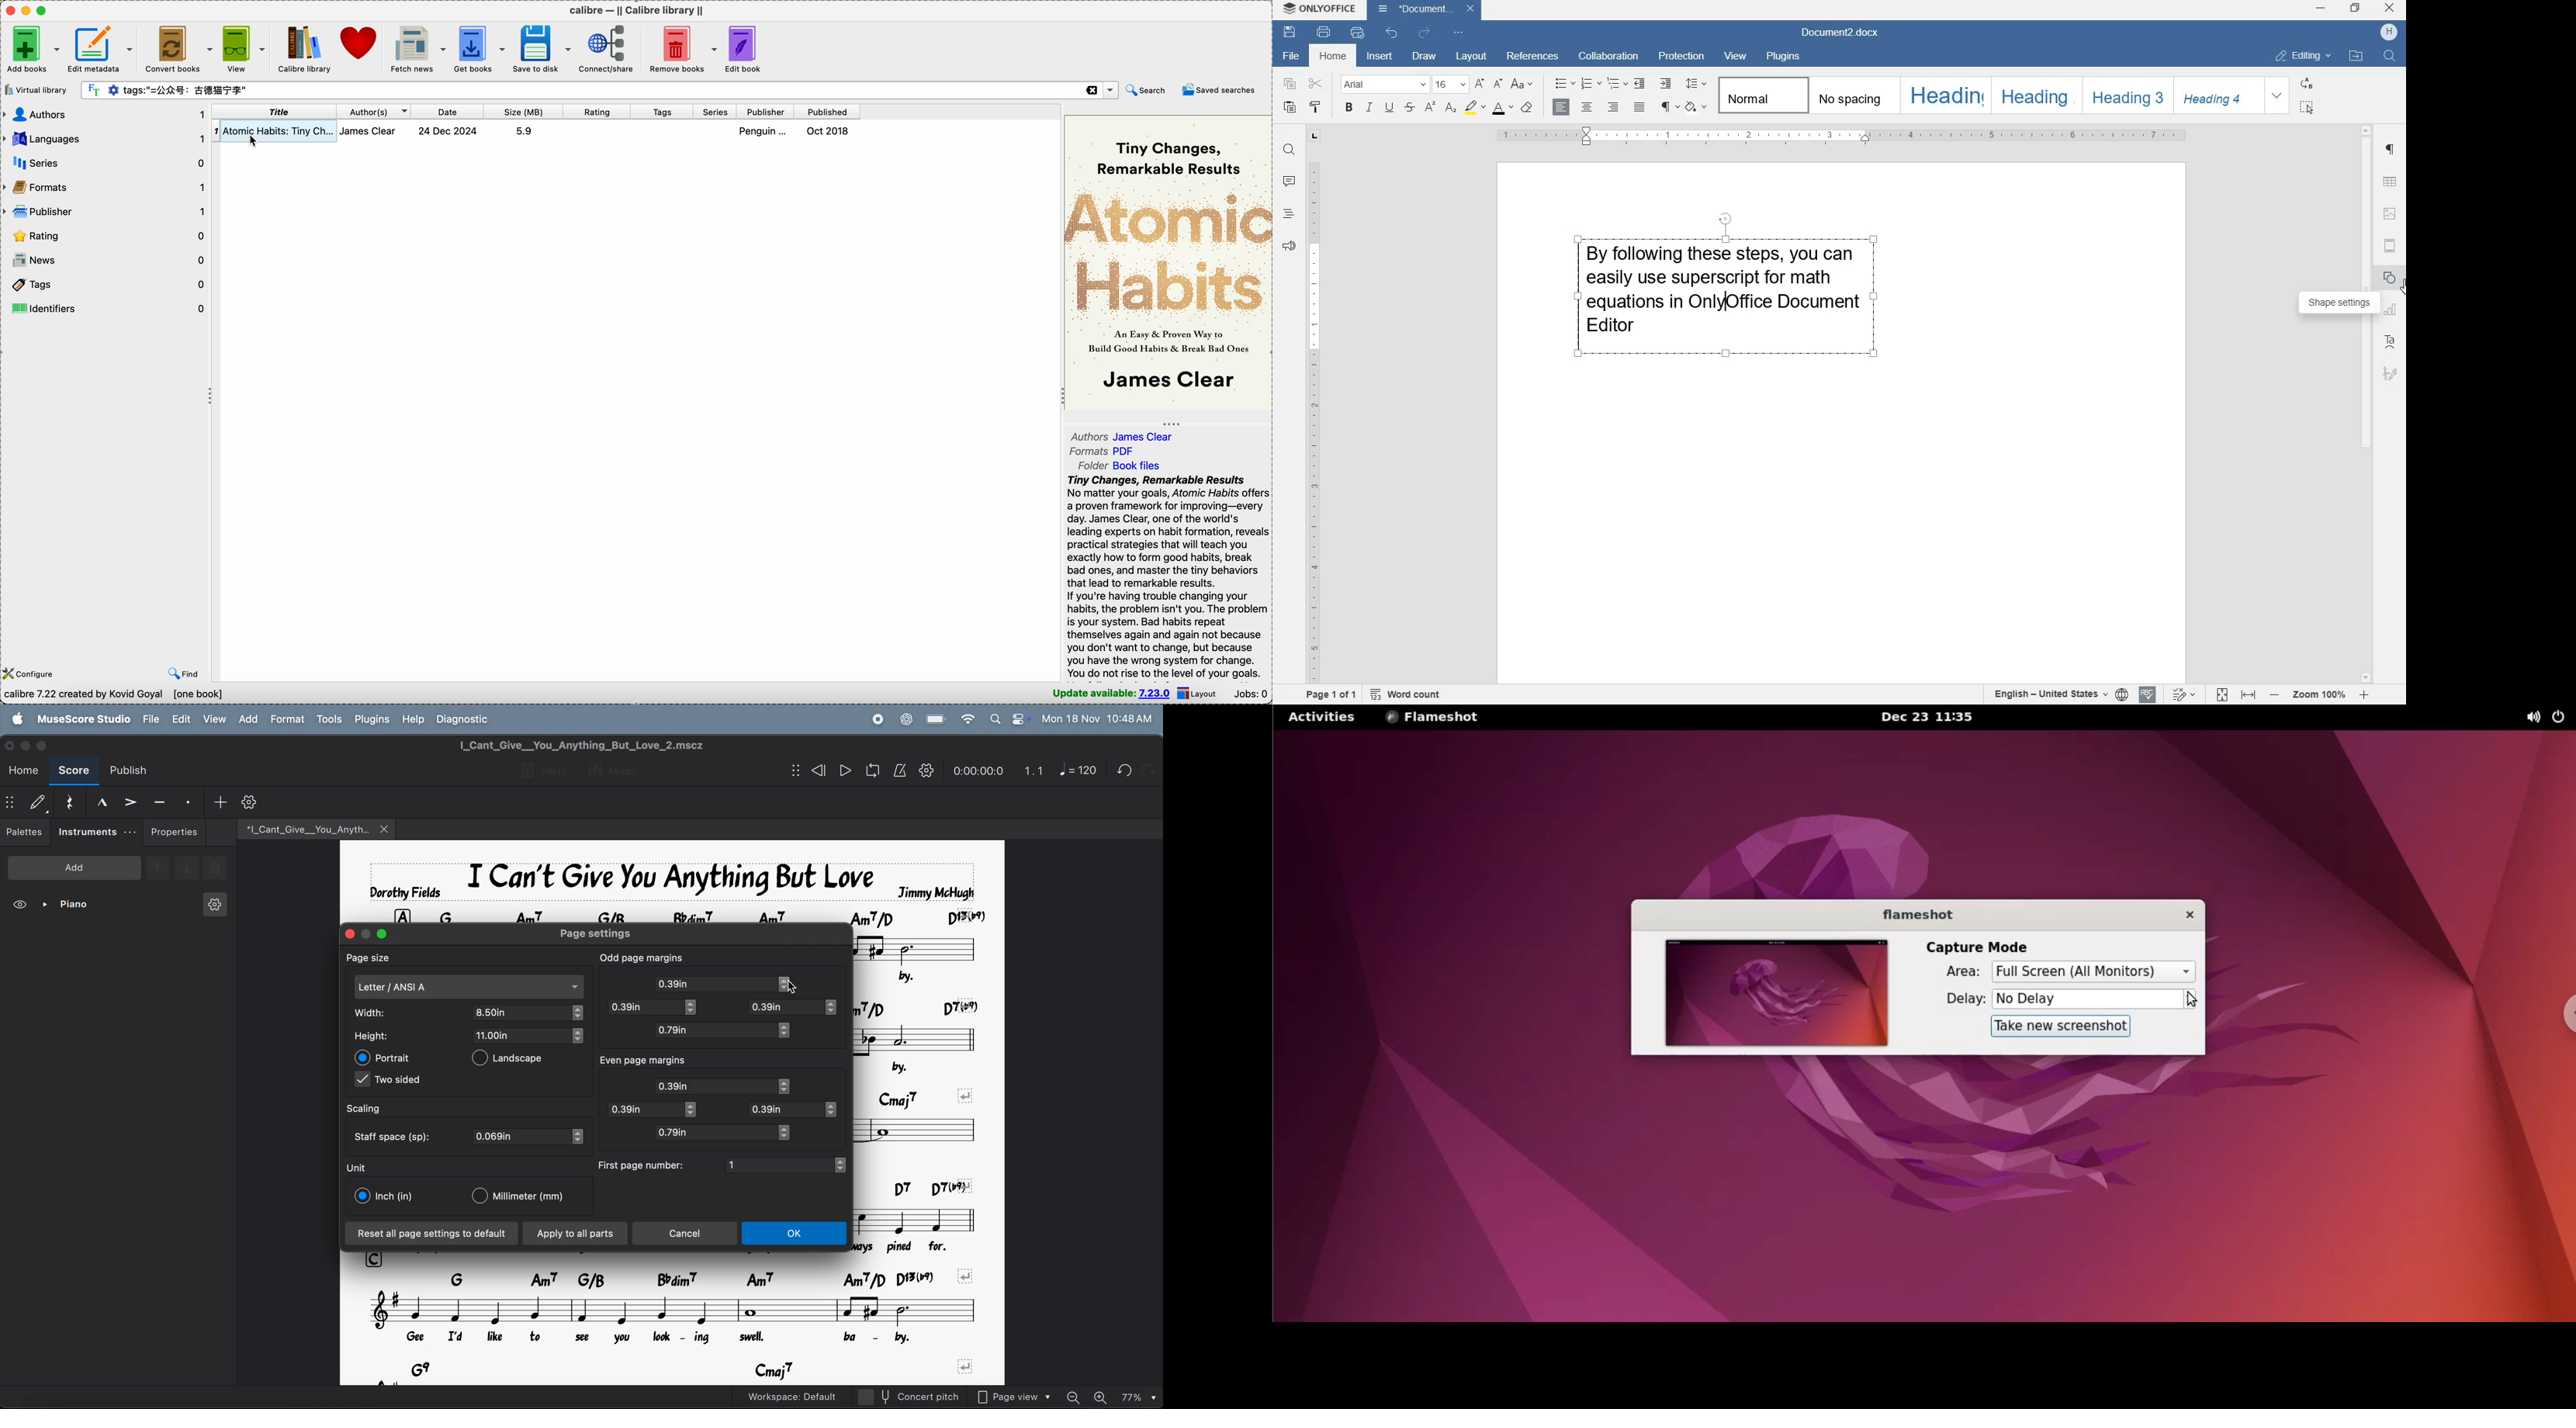 The image size is (2576, 1428). Describe the element at coordinates (1472, 57) in the screenshot. I see `layout` at that location.